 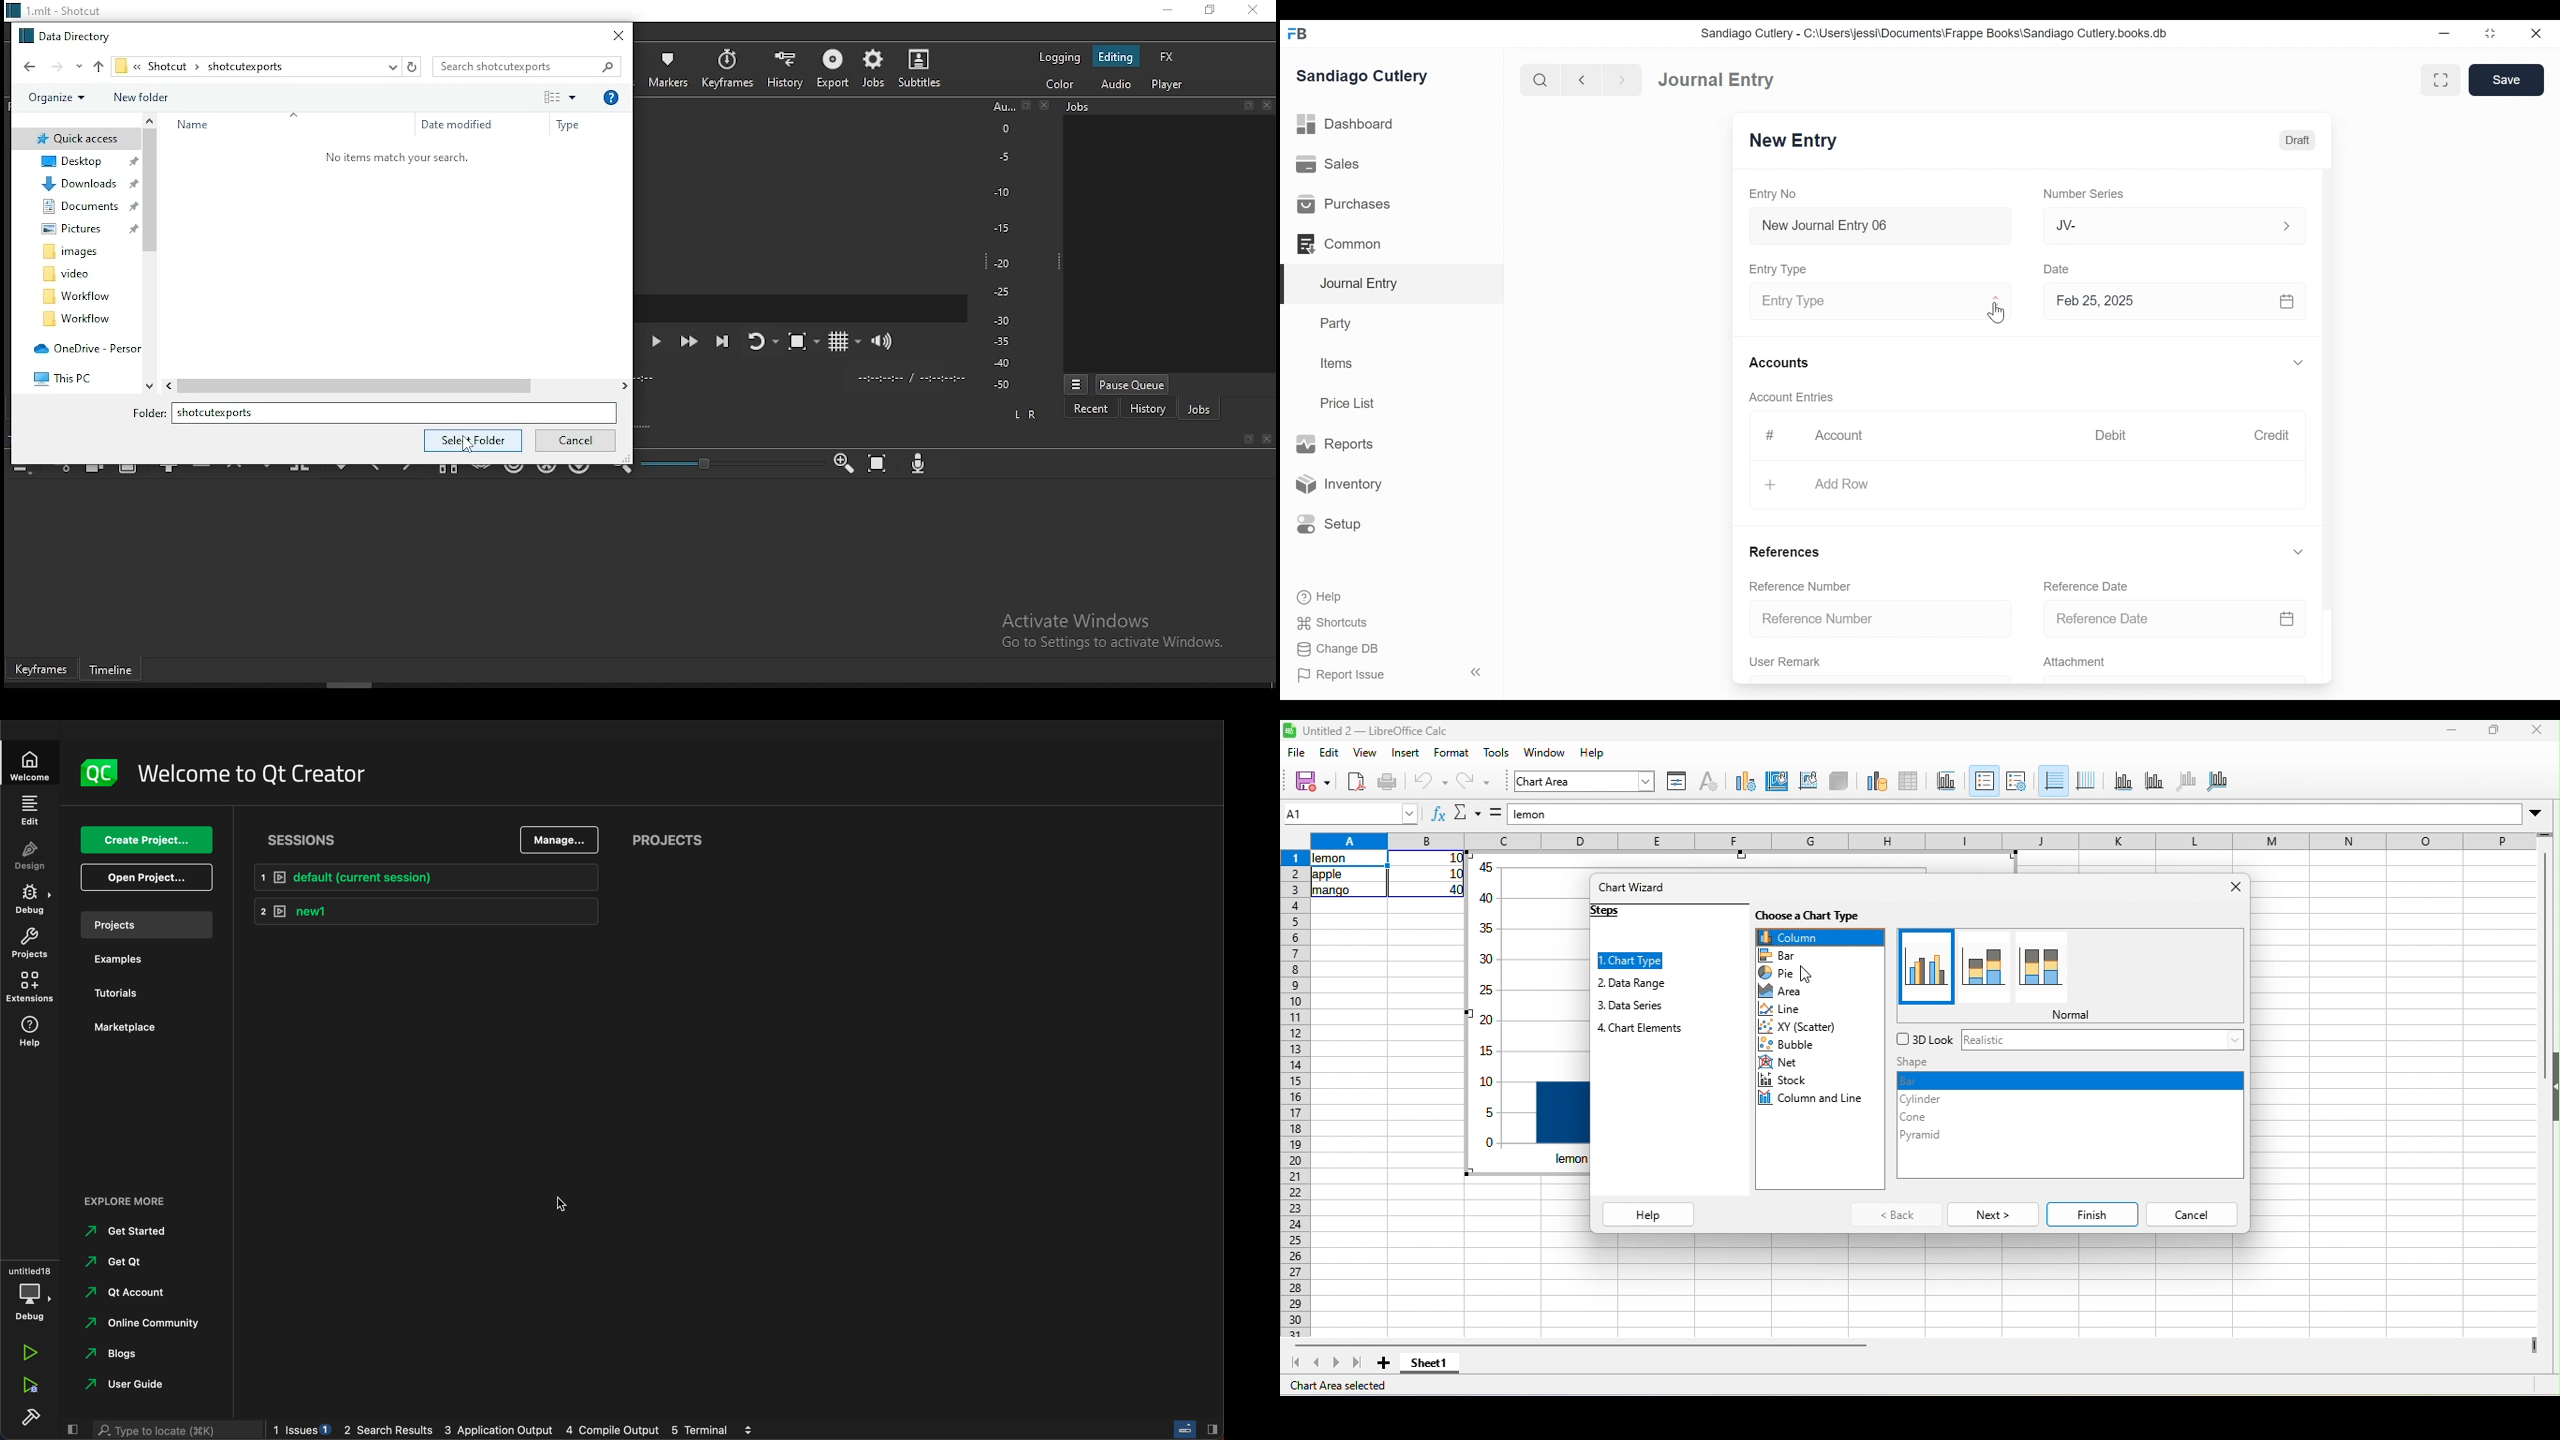 I want to click on New Journal Entry 06, so click(x=1878, y=227).